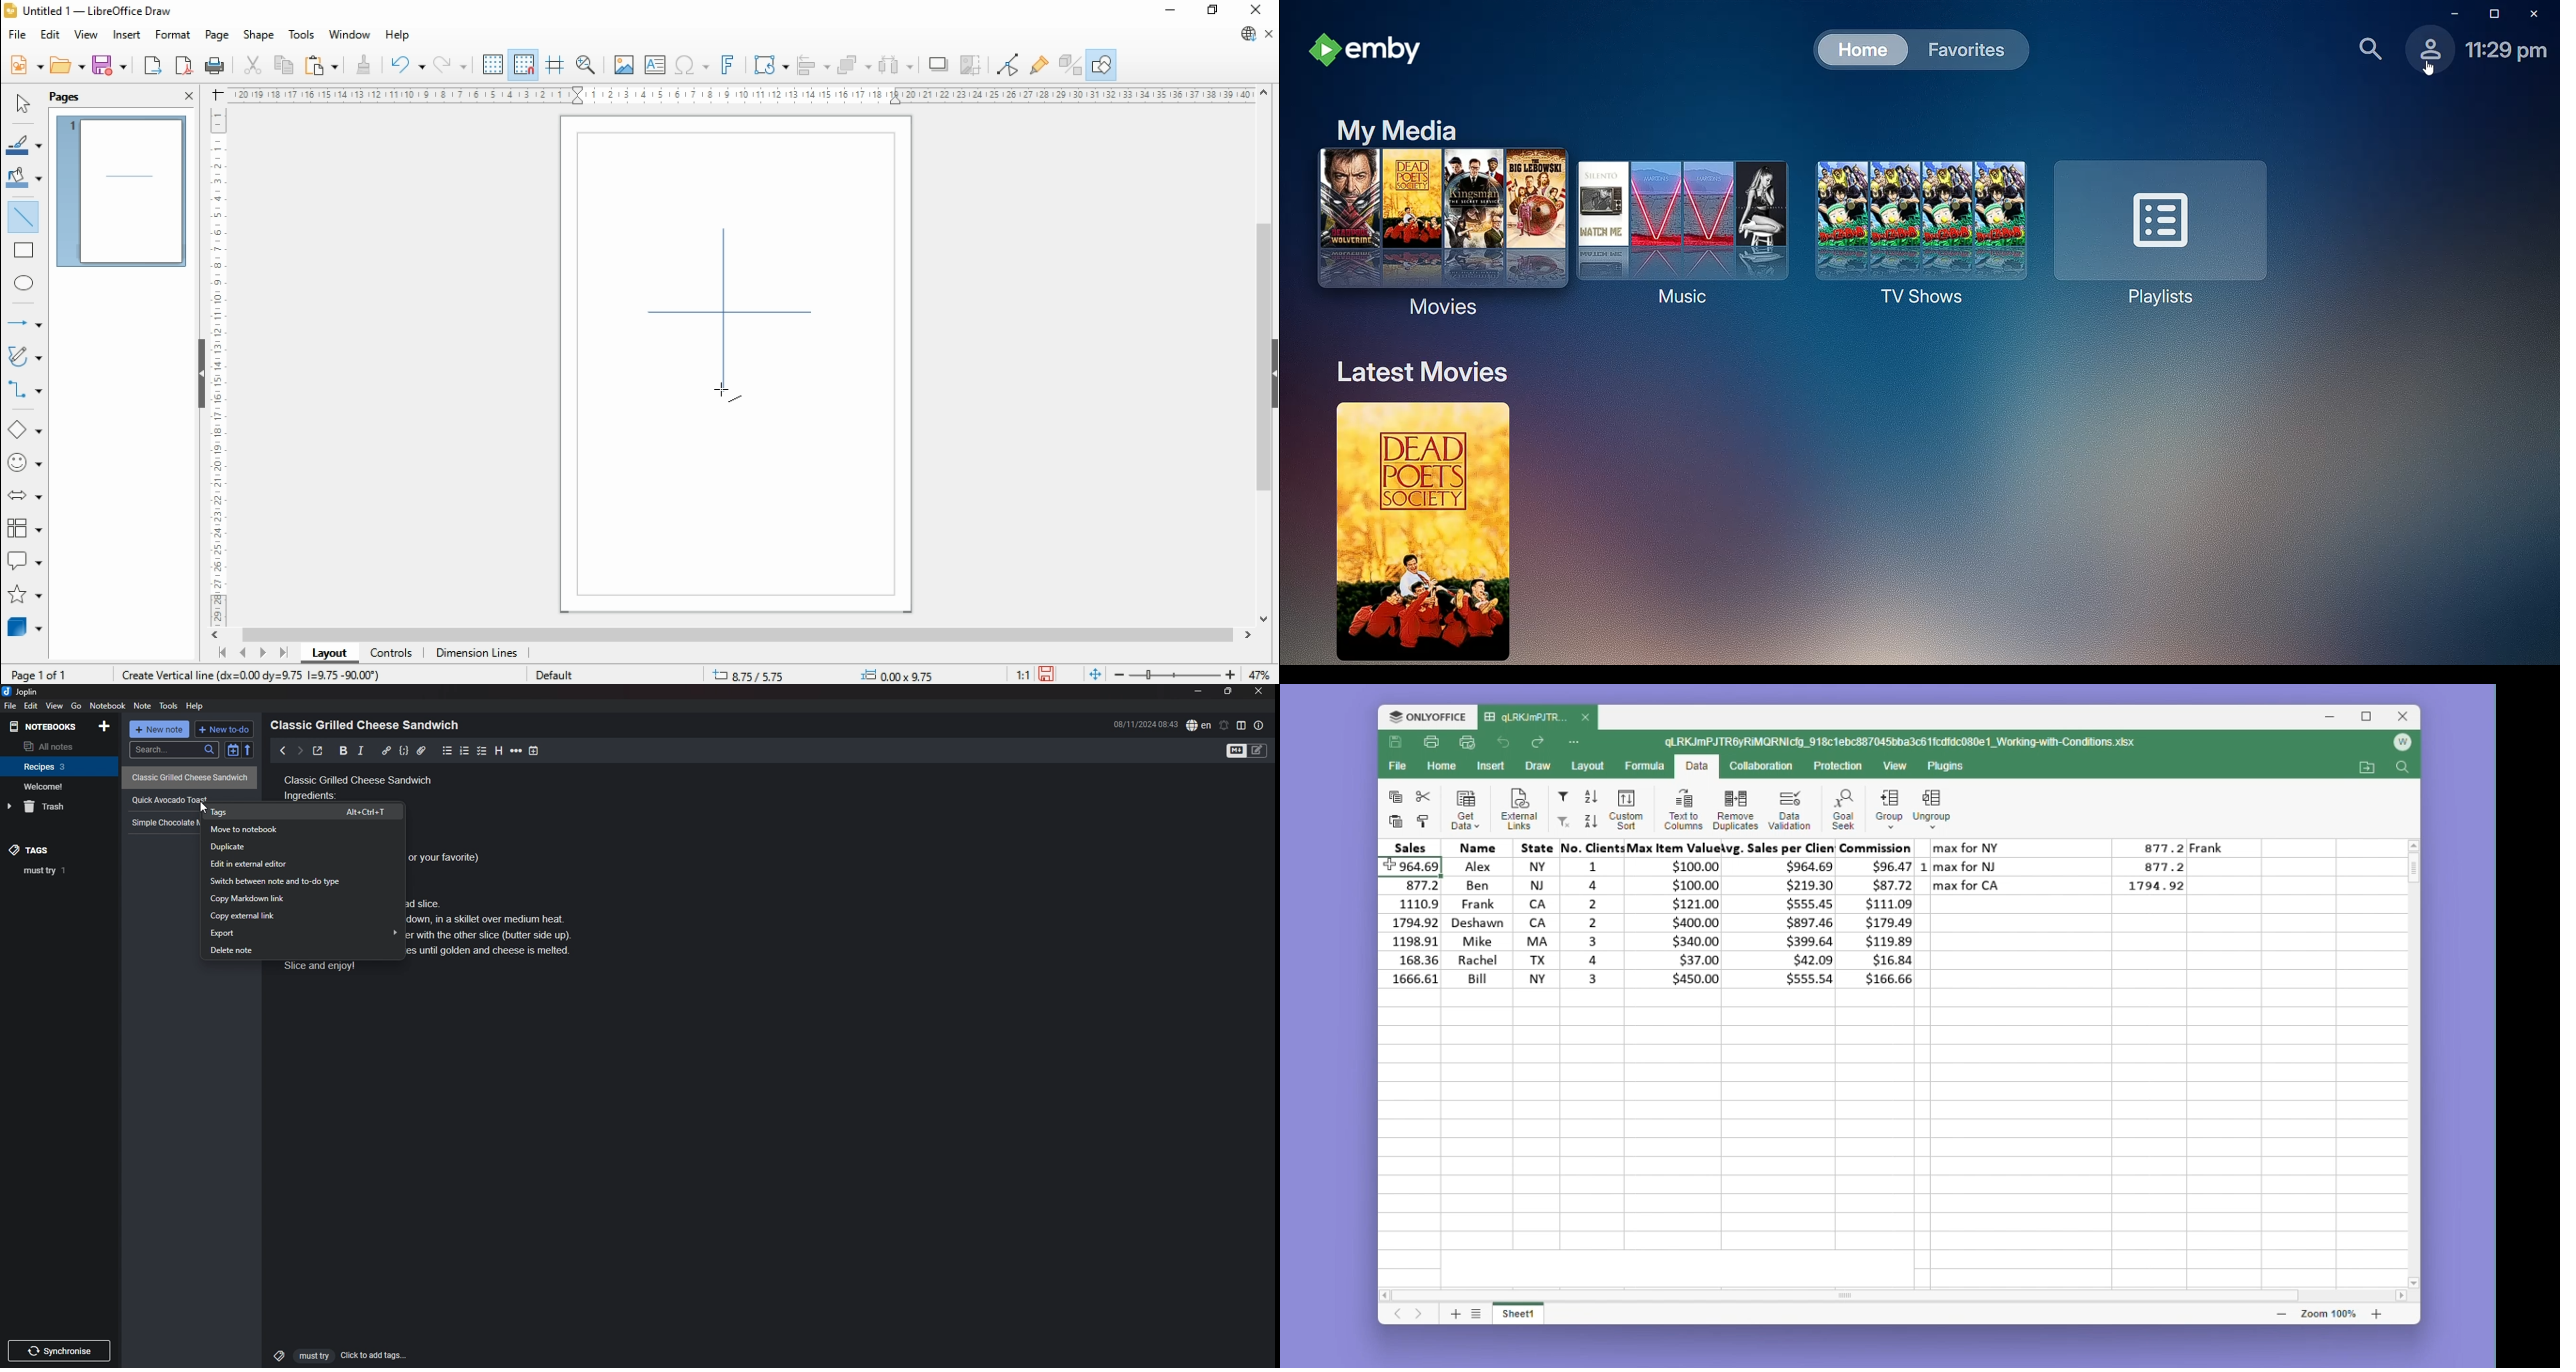  Describe the element at coordinates (174, 750) in the screenshot. I see `search` at that location.